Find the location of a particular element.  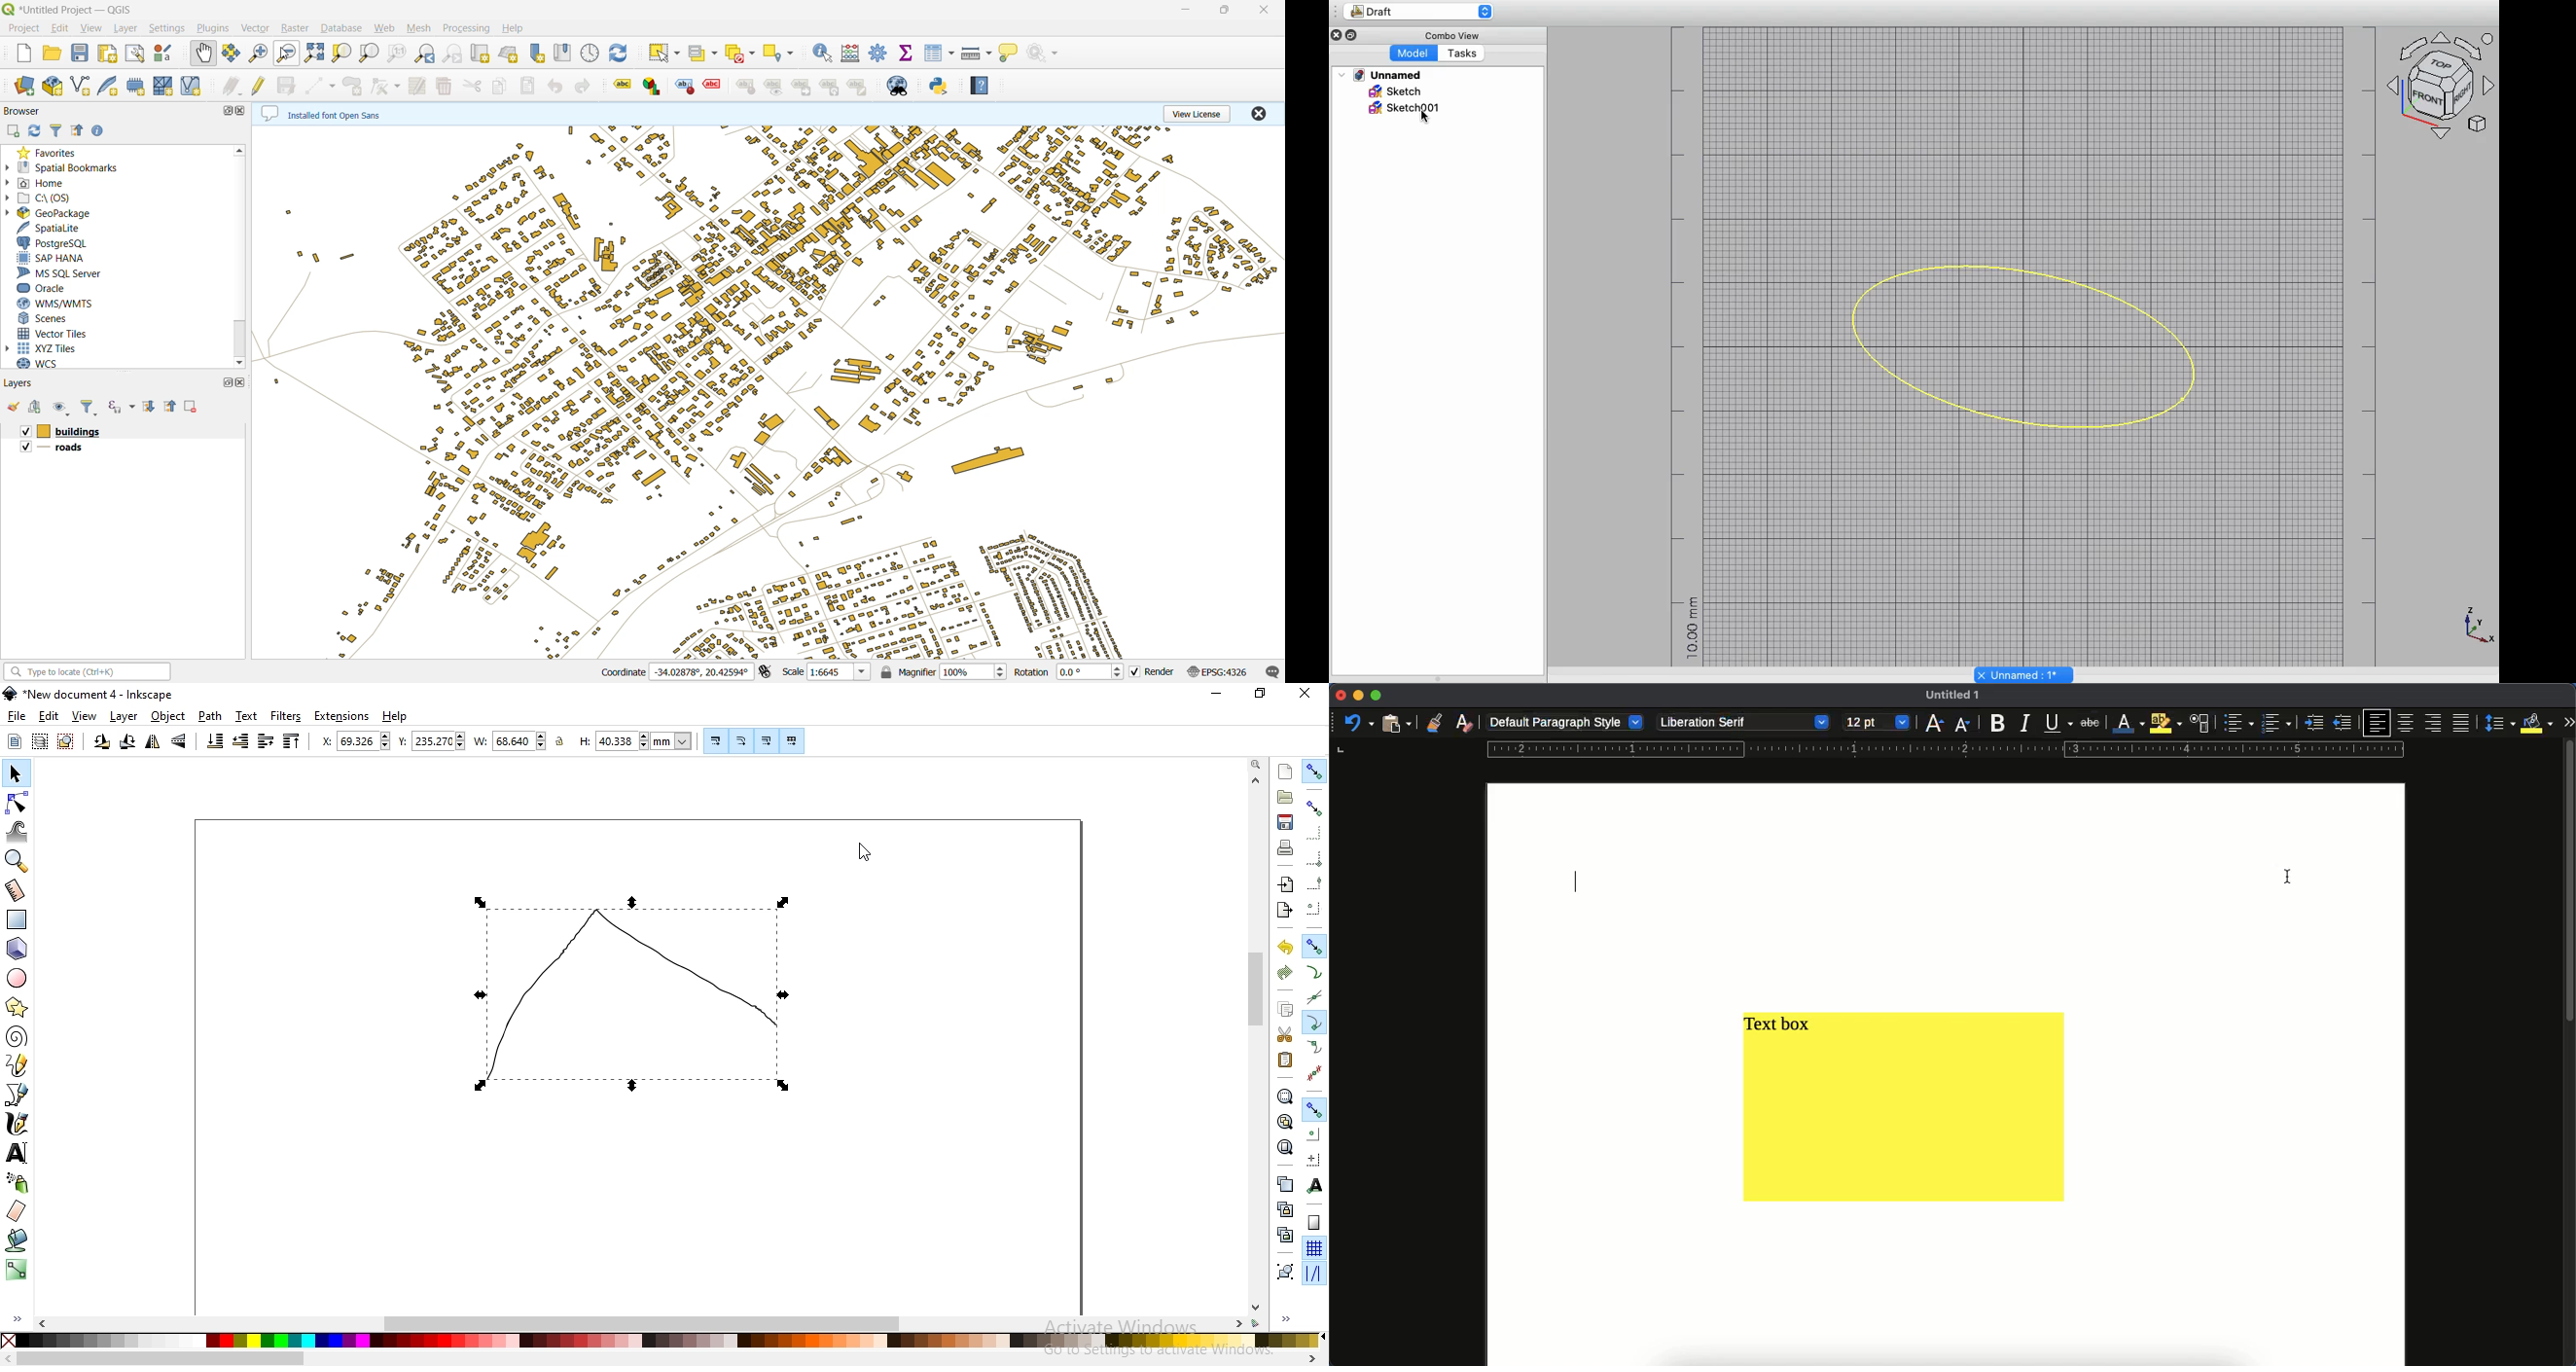

select value is located at coordinates (703, 53).